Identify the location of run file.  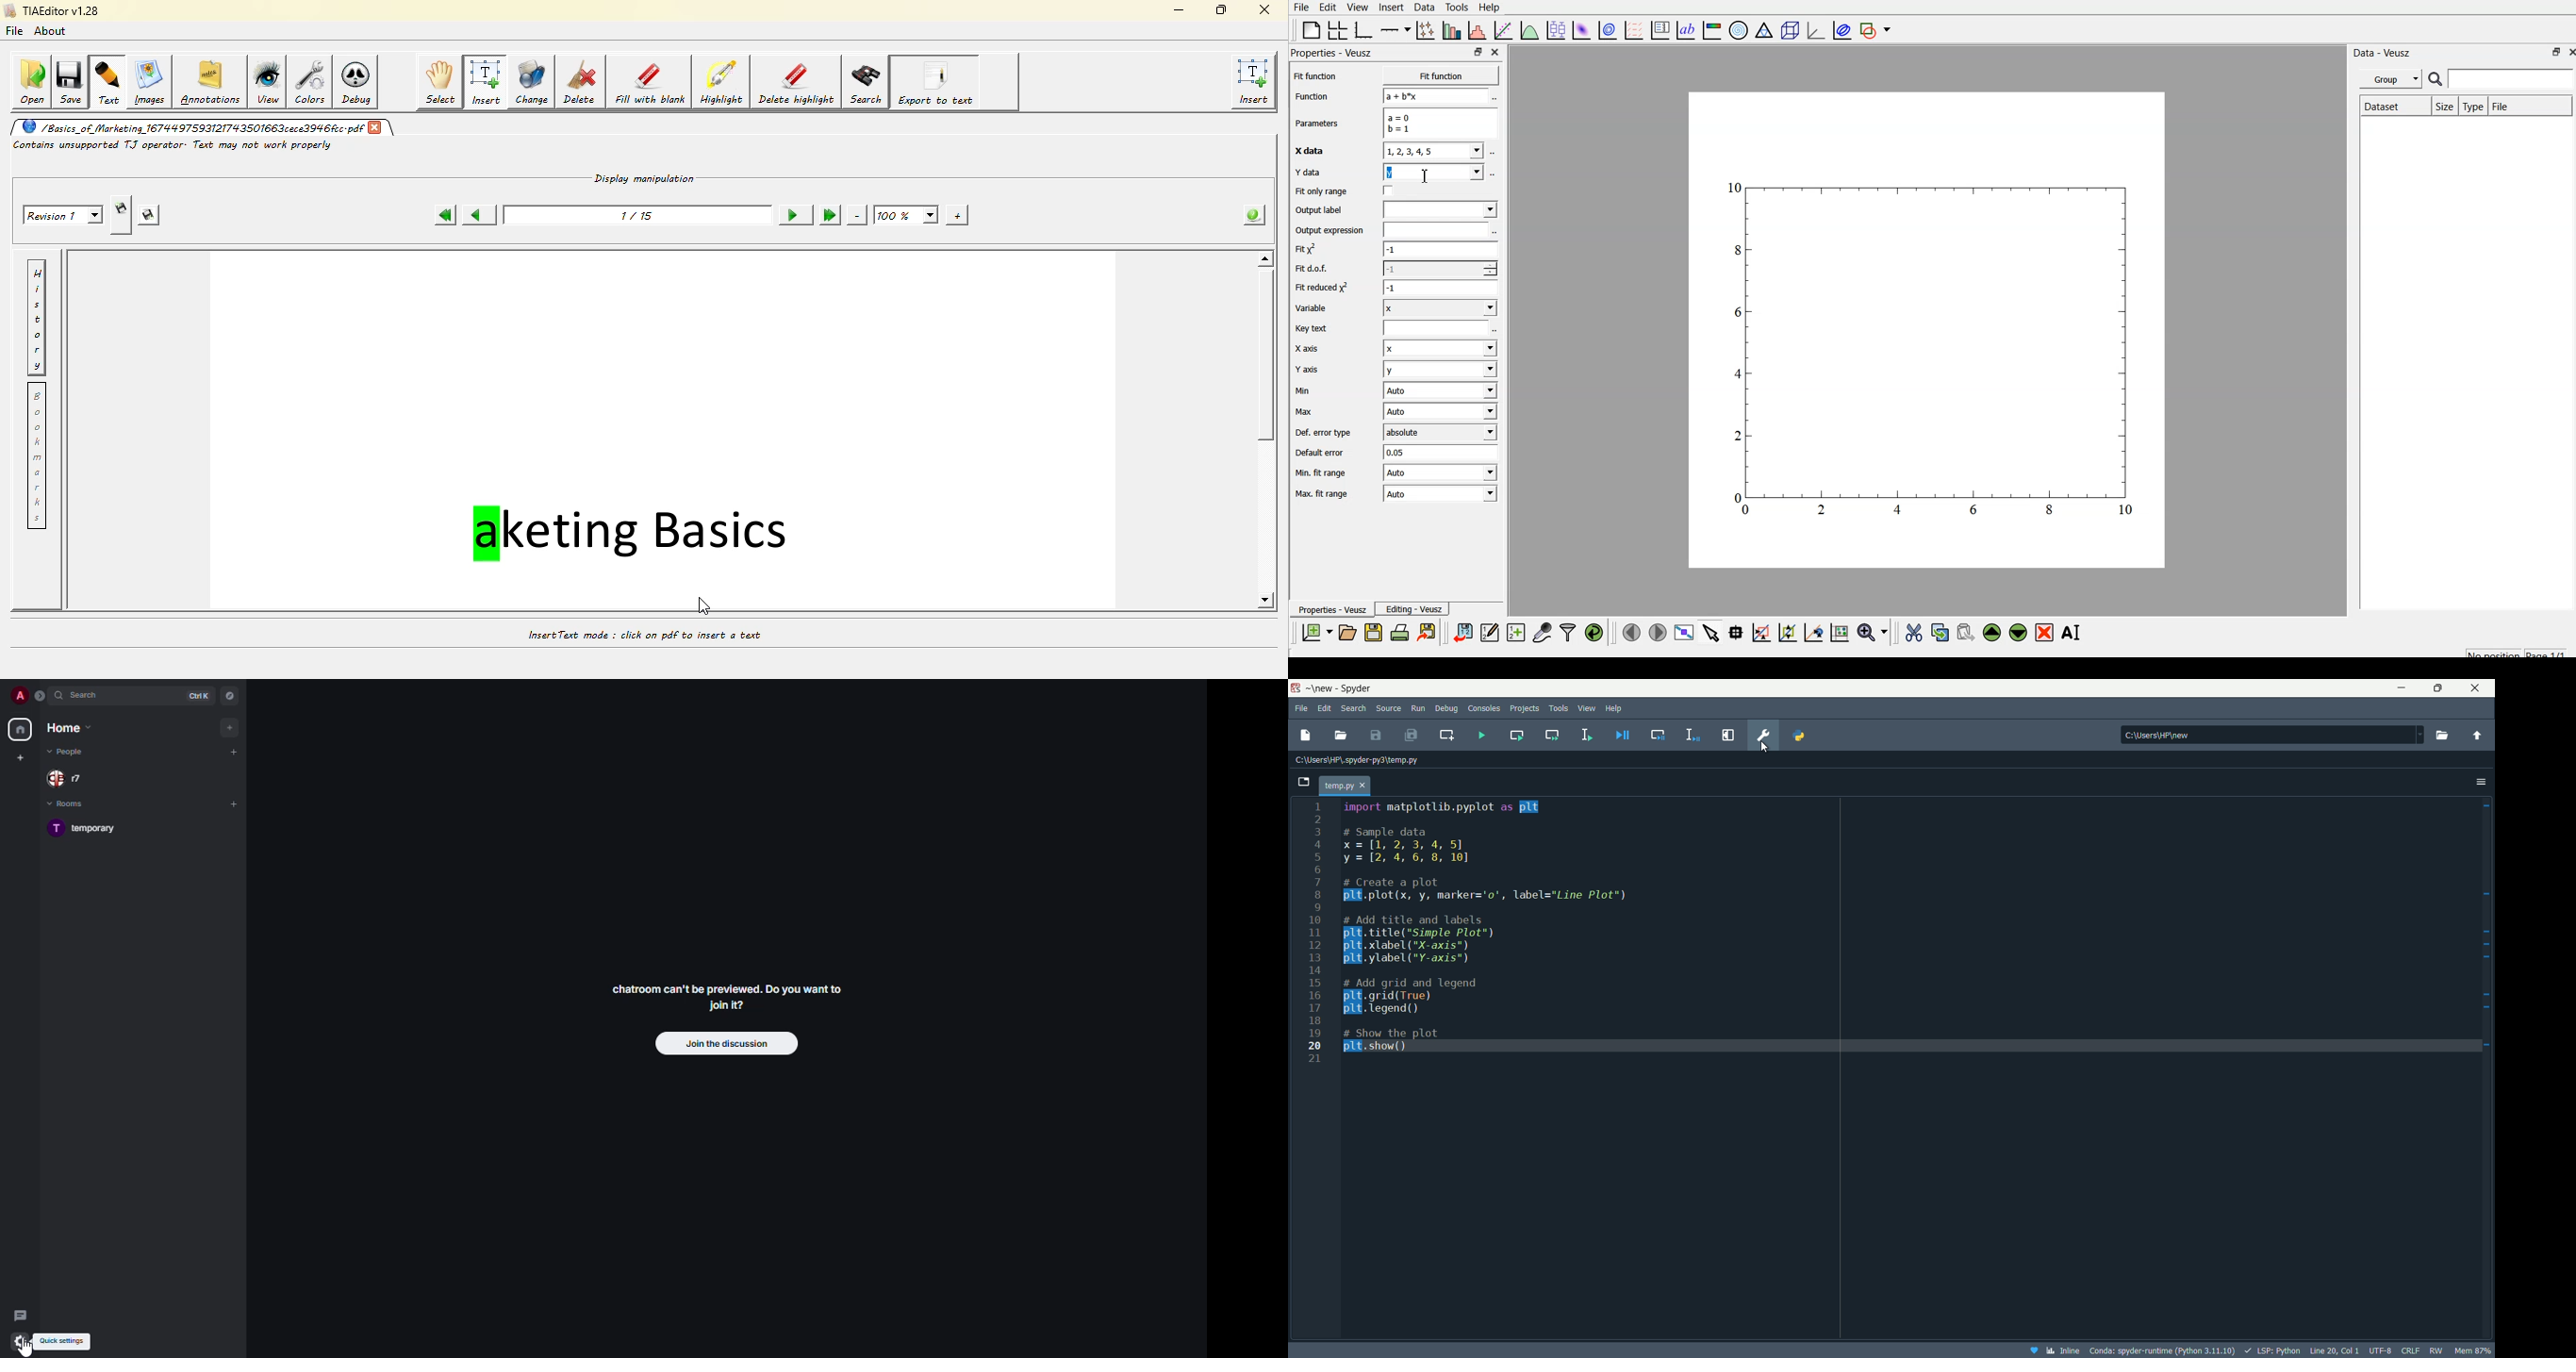
(1482, 736).